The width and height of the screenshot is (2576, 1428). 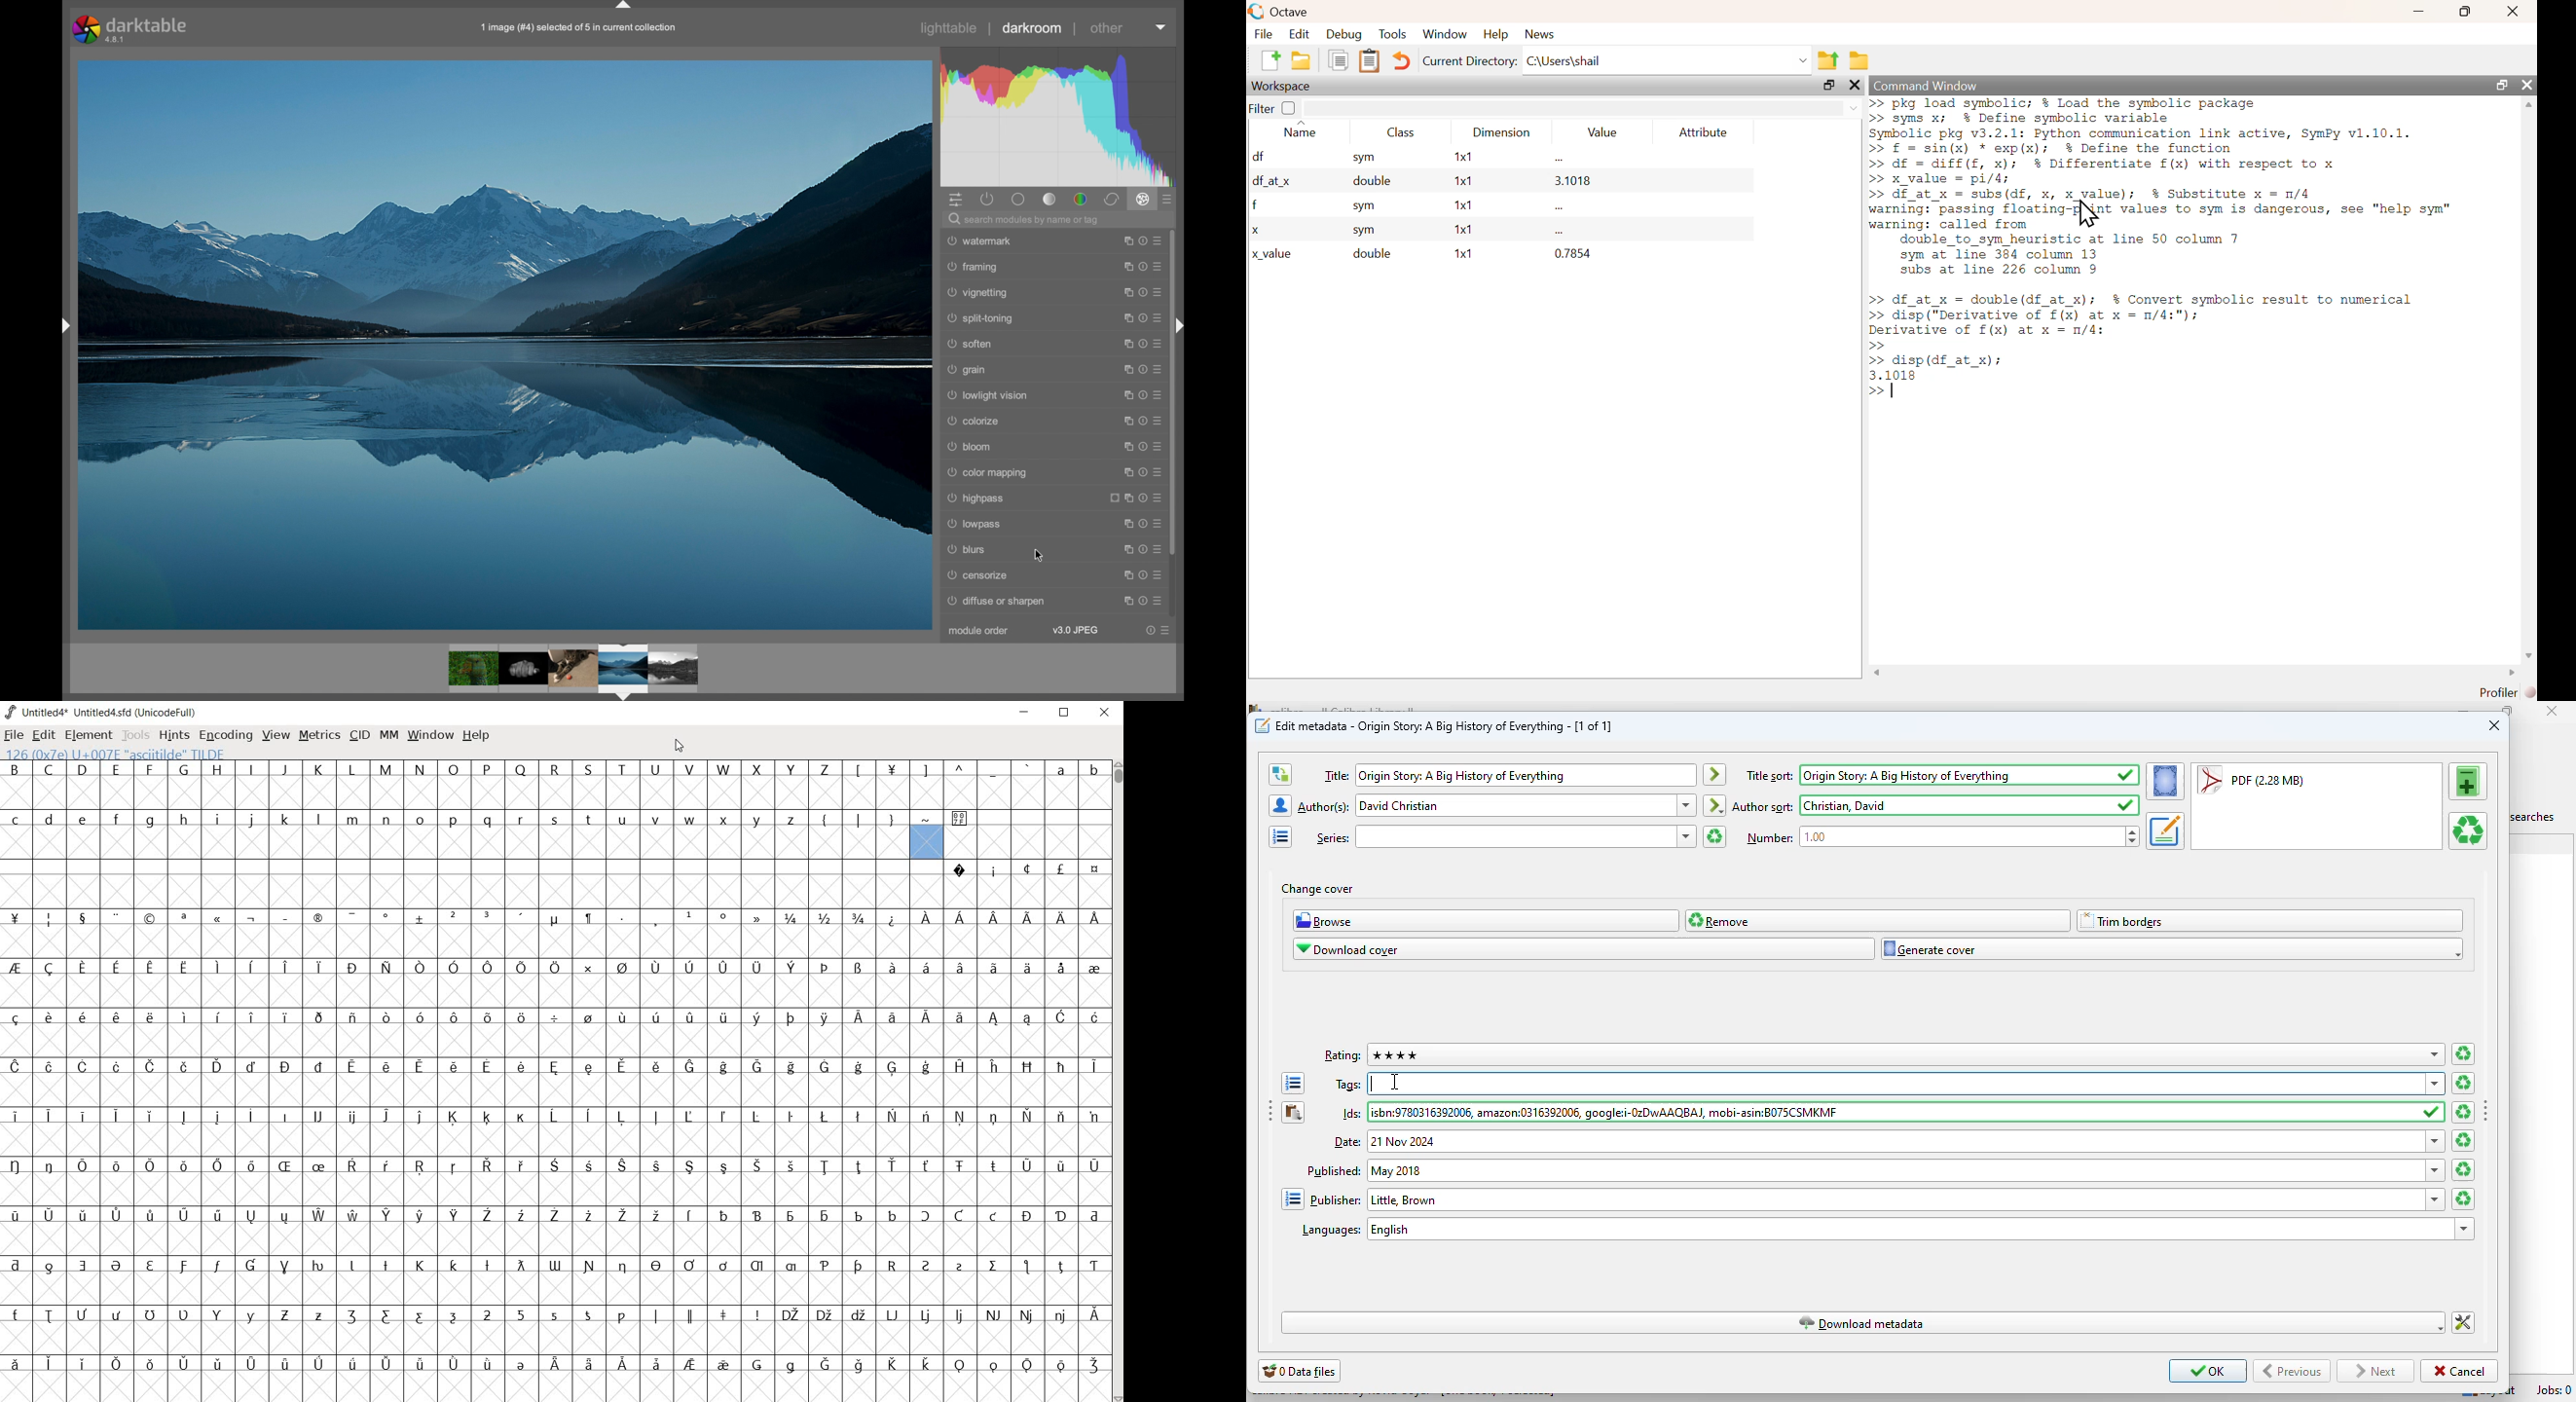 I want to click on highpass, so click(x=977, y=498).